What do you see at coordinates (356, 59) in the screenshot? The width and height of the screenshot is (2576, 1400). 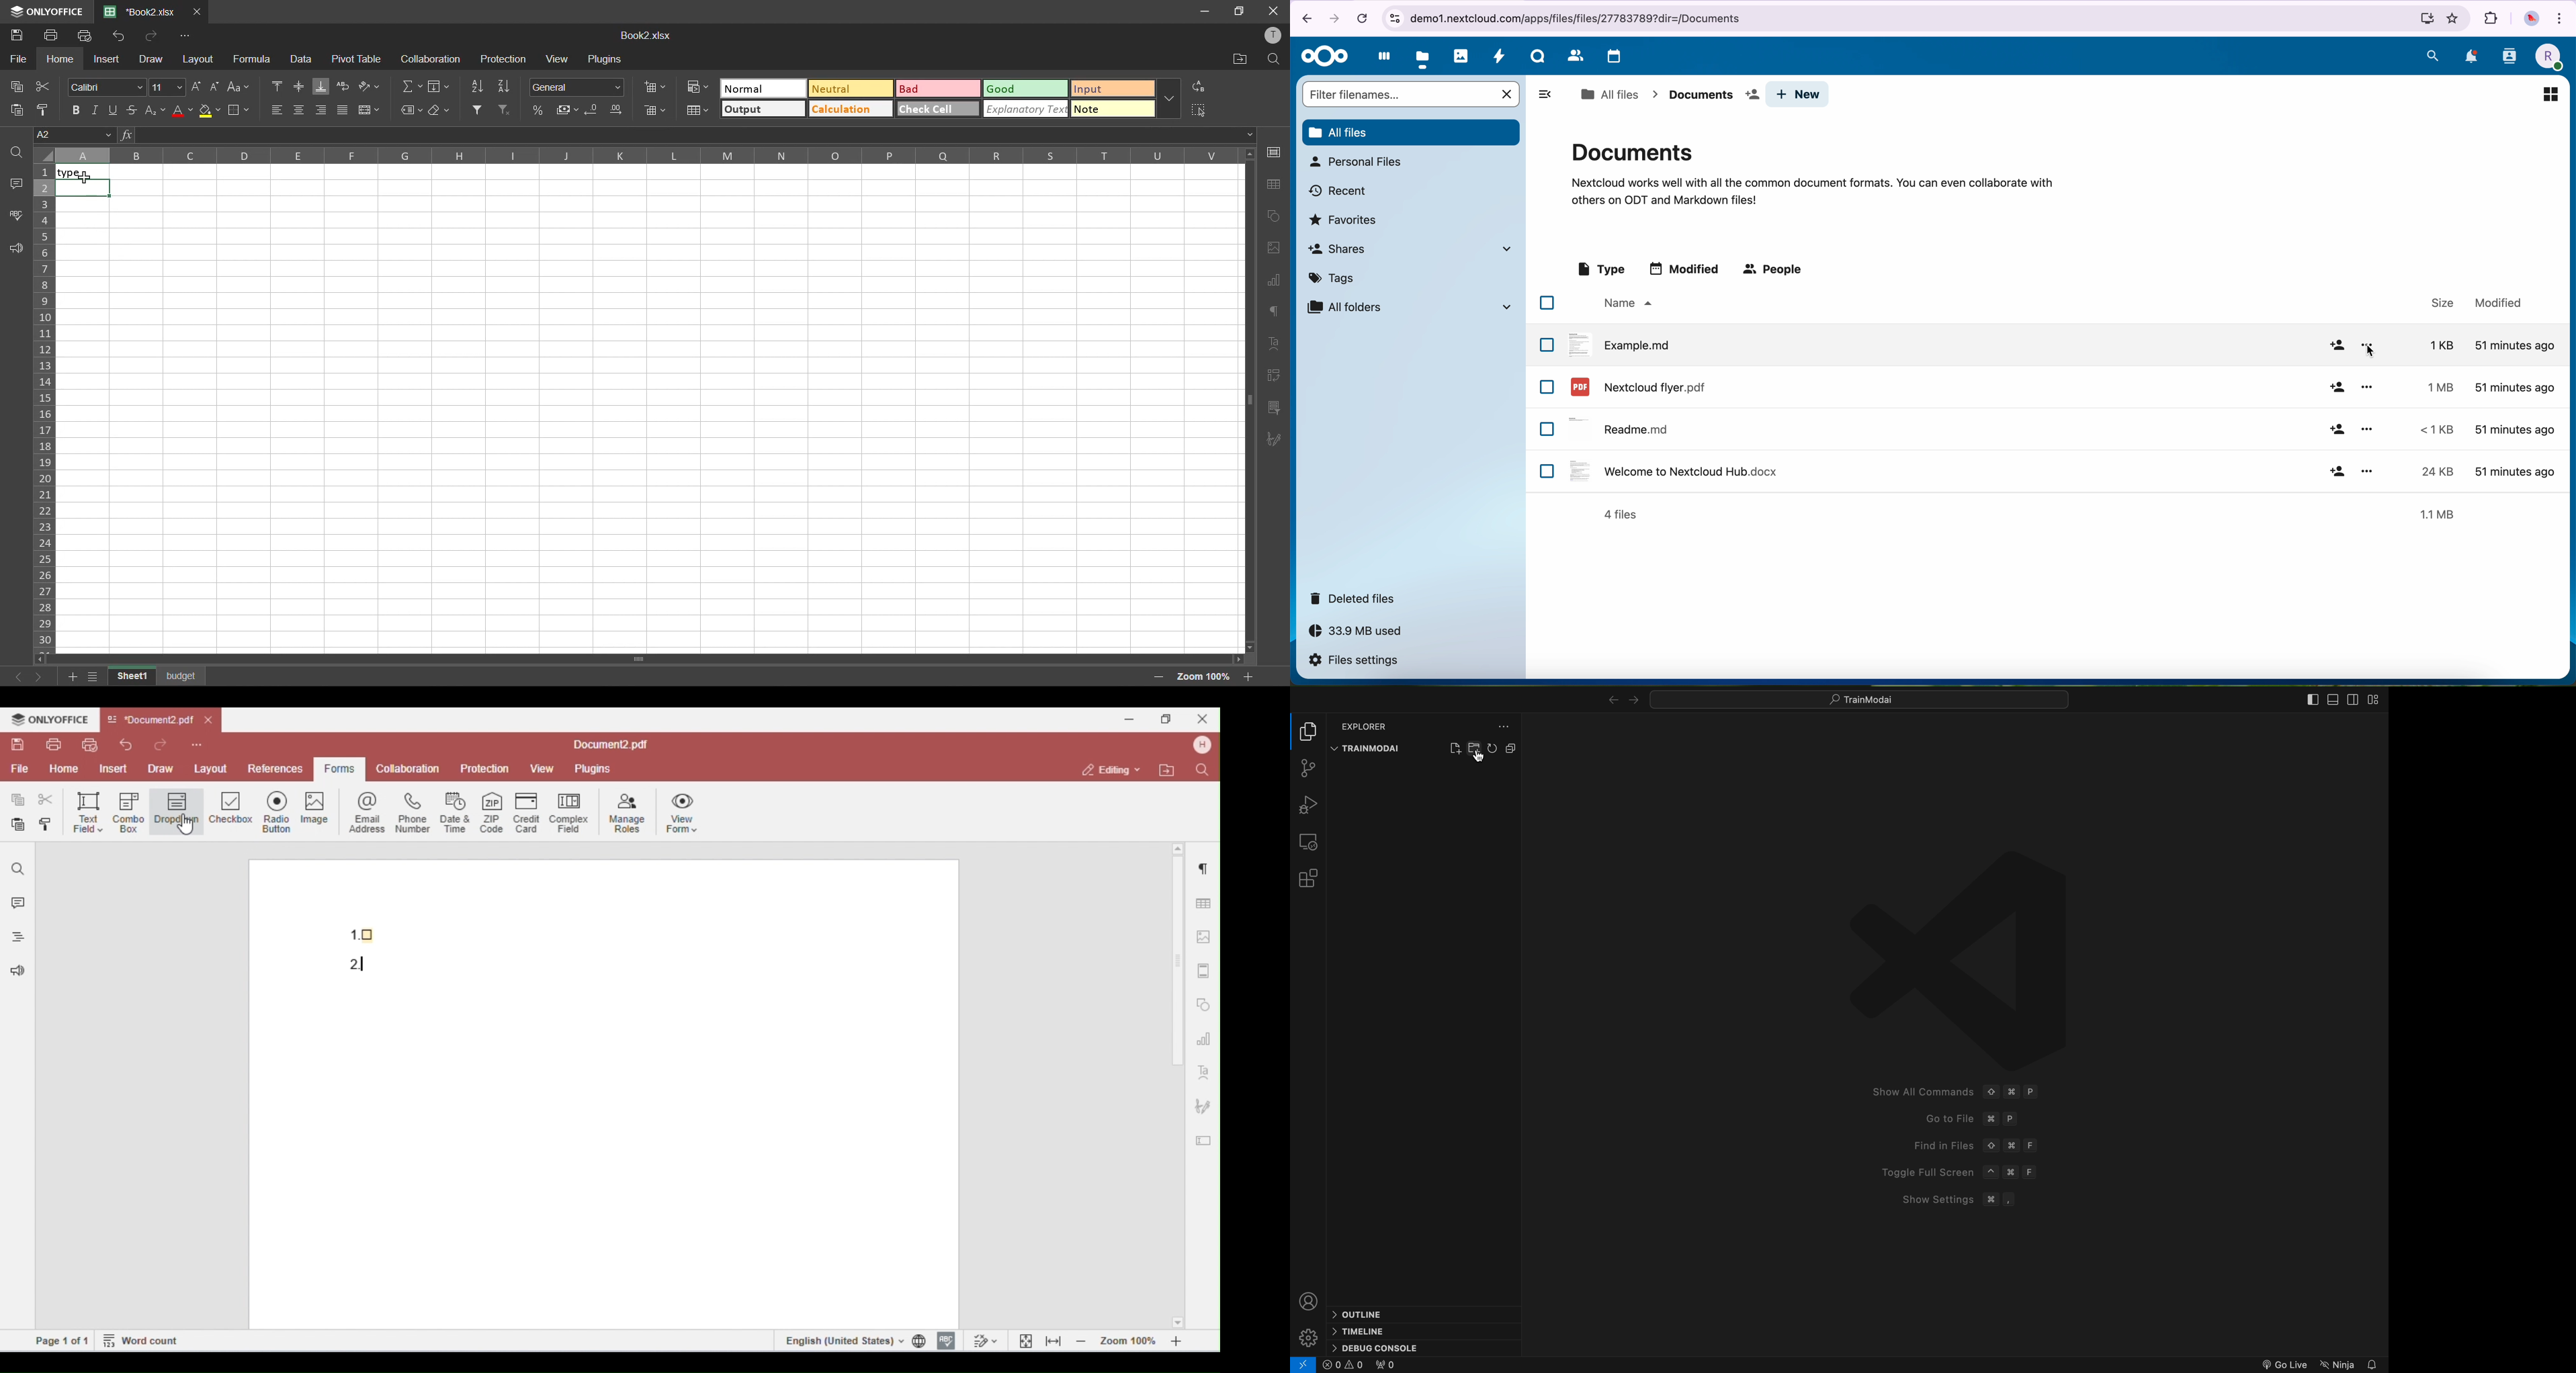 I see `pivot table` at bounding box center [356, 59].